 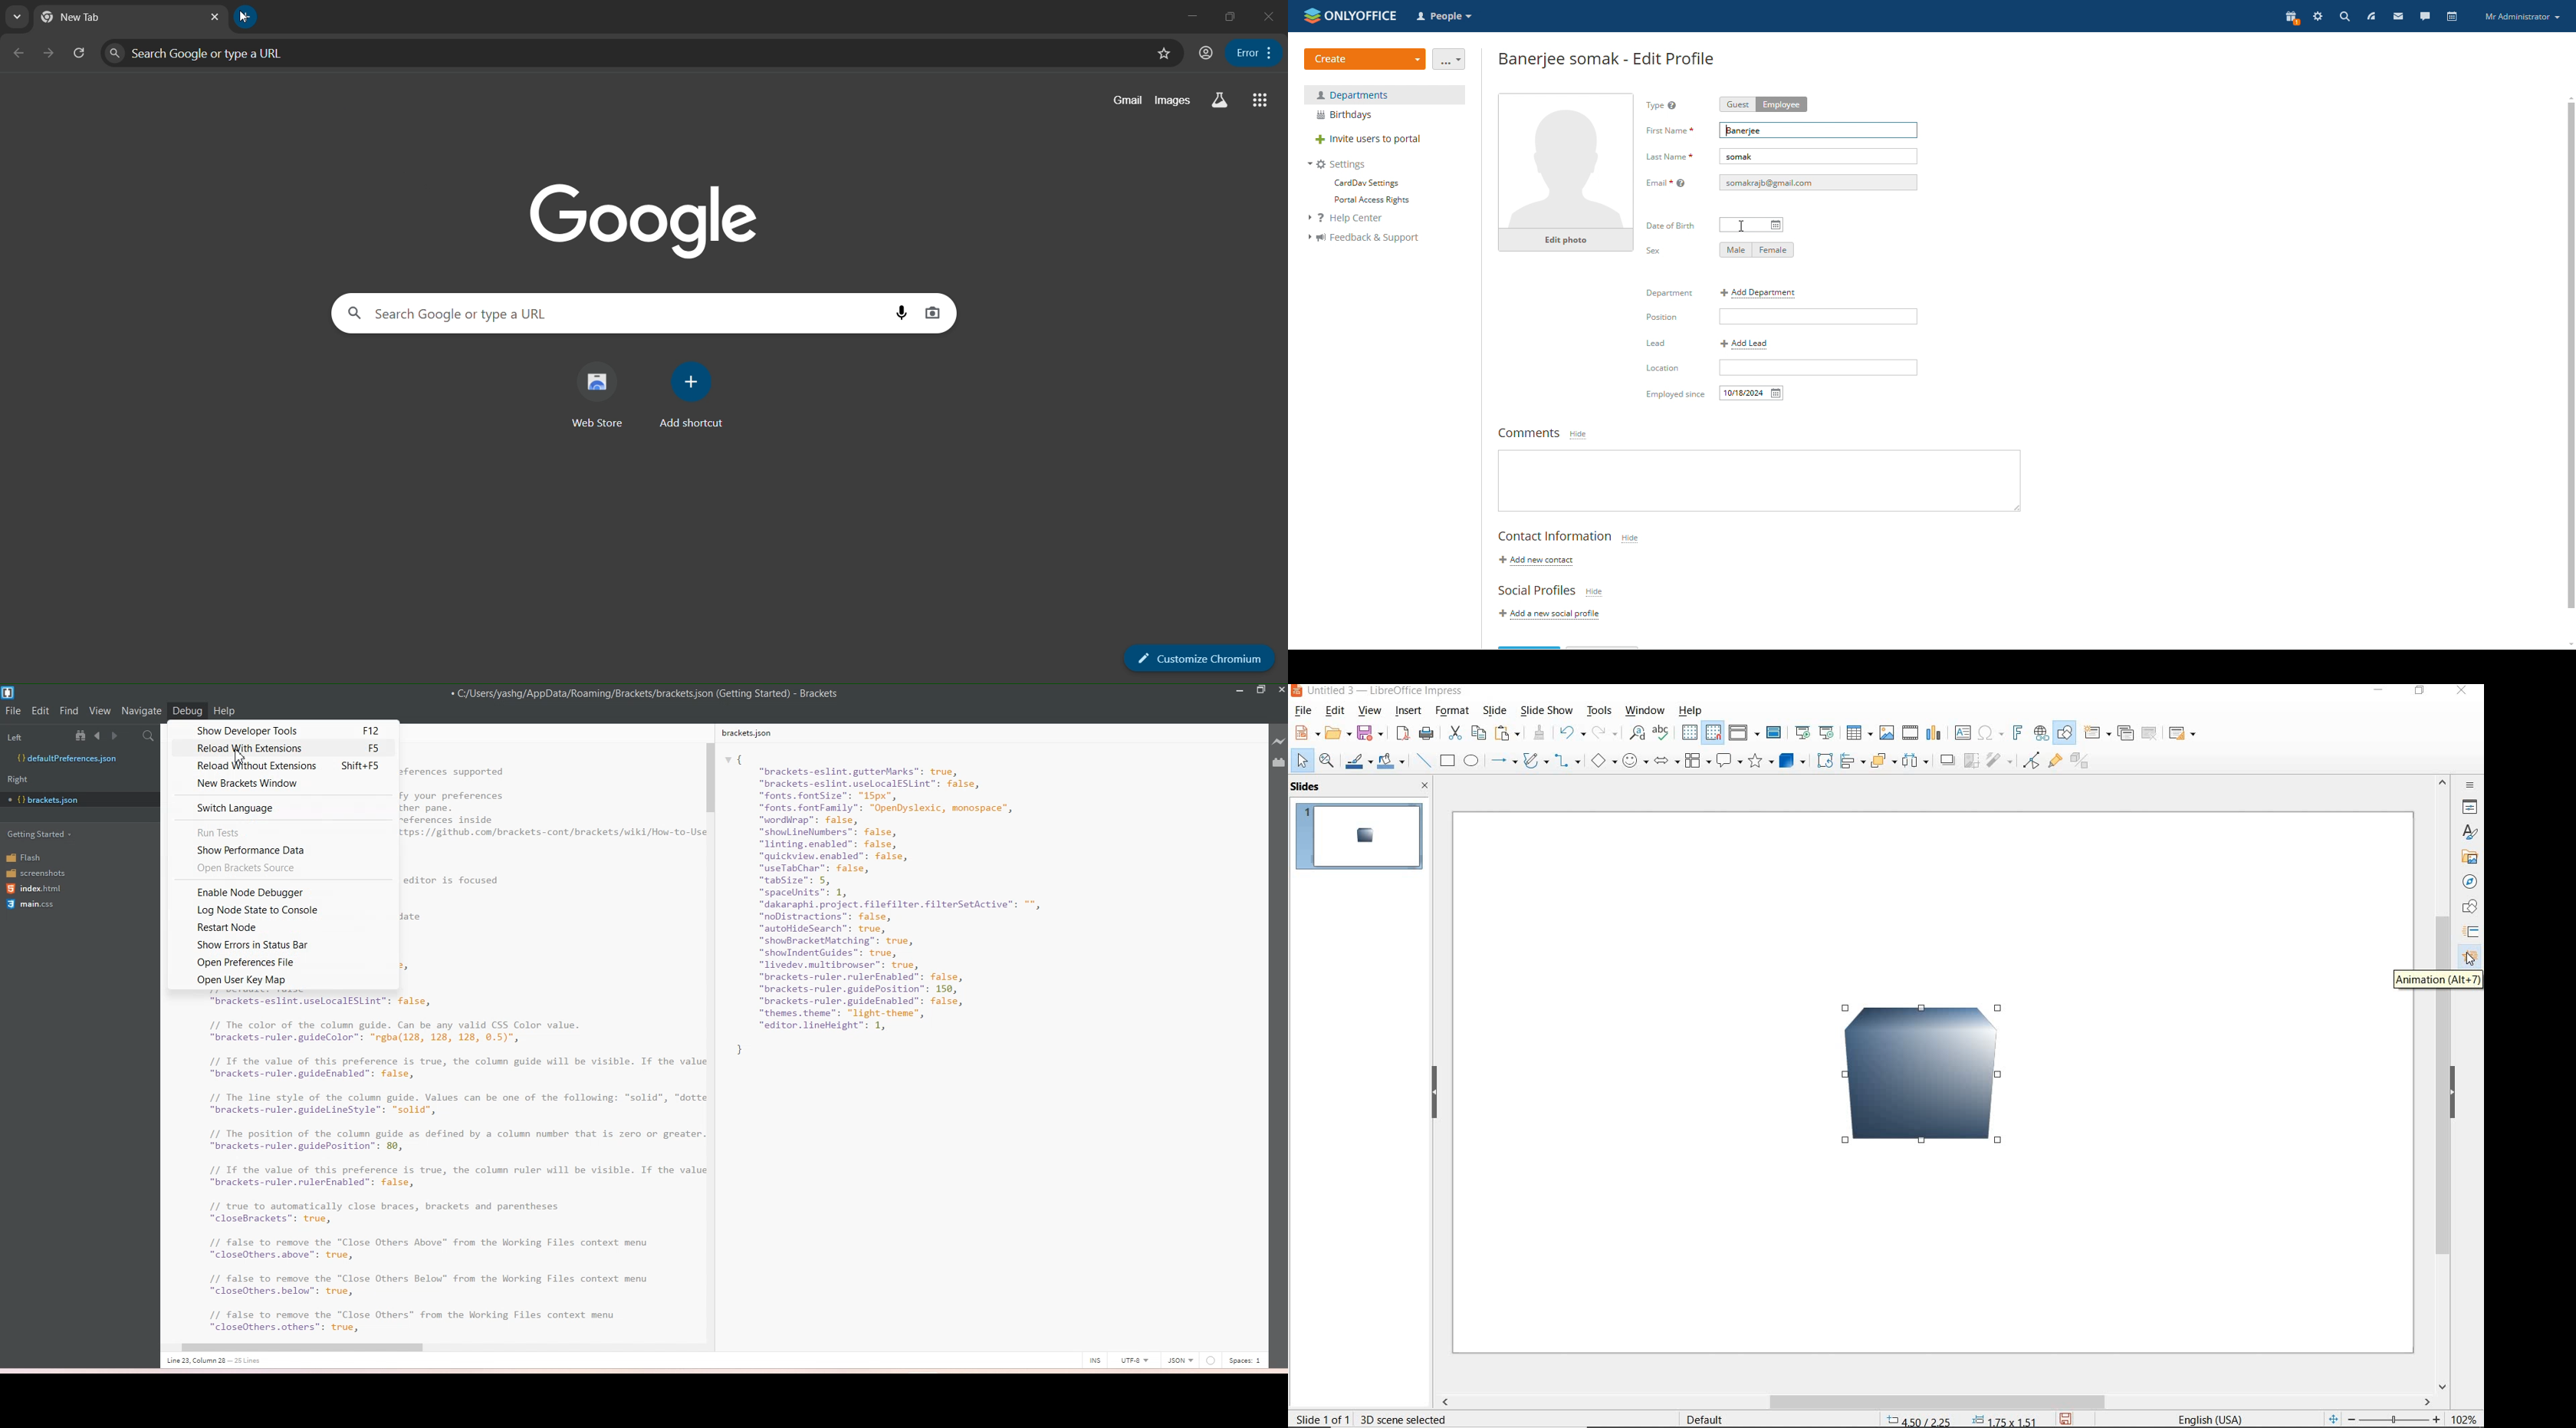 I want to click on SIDEBAR SETTINGS, so click(x=2471, y=787).